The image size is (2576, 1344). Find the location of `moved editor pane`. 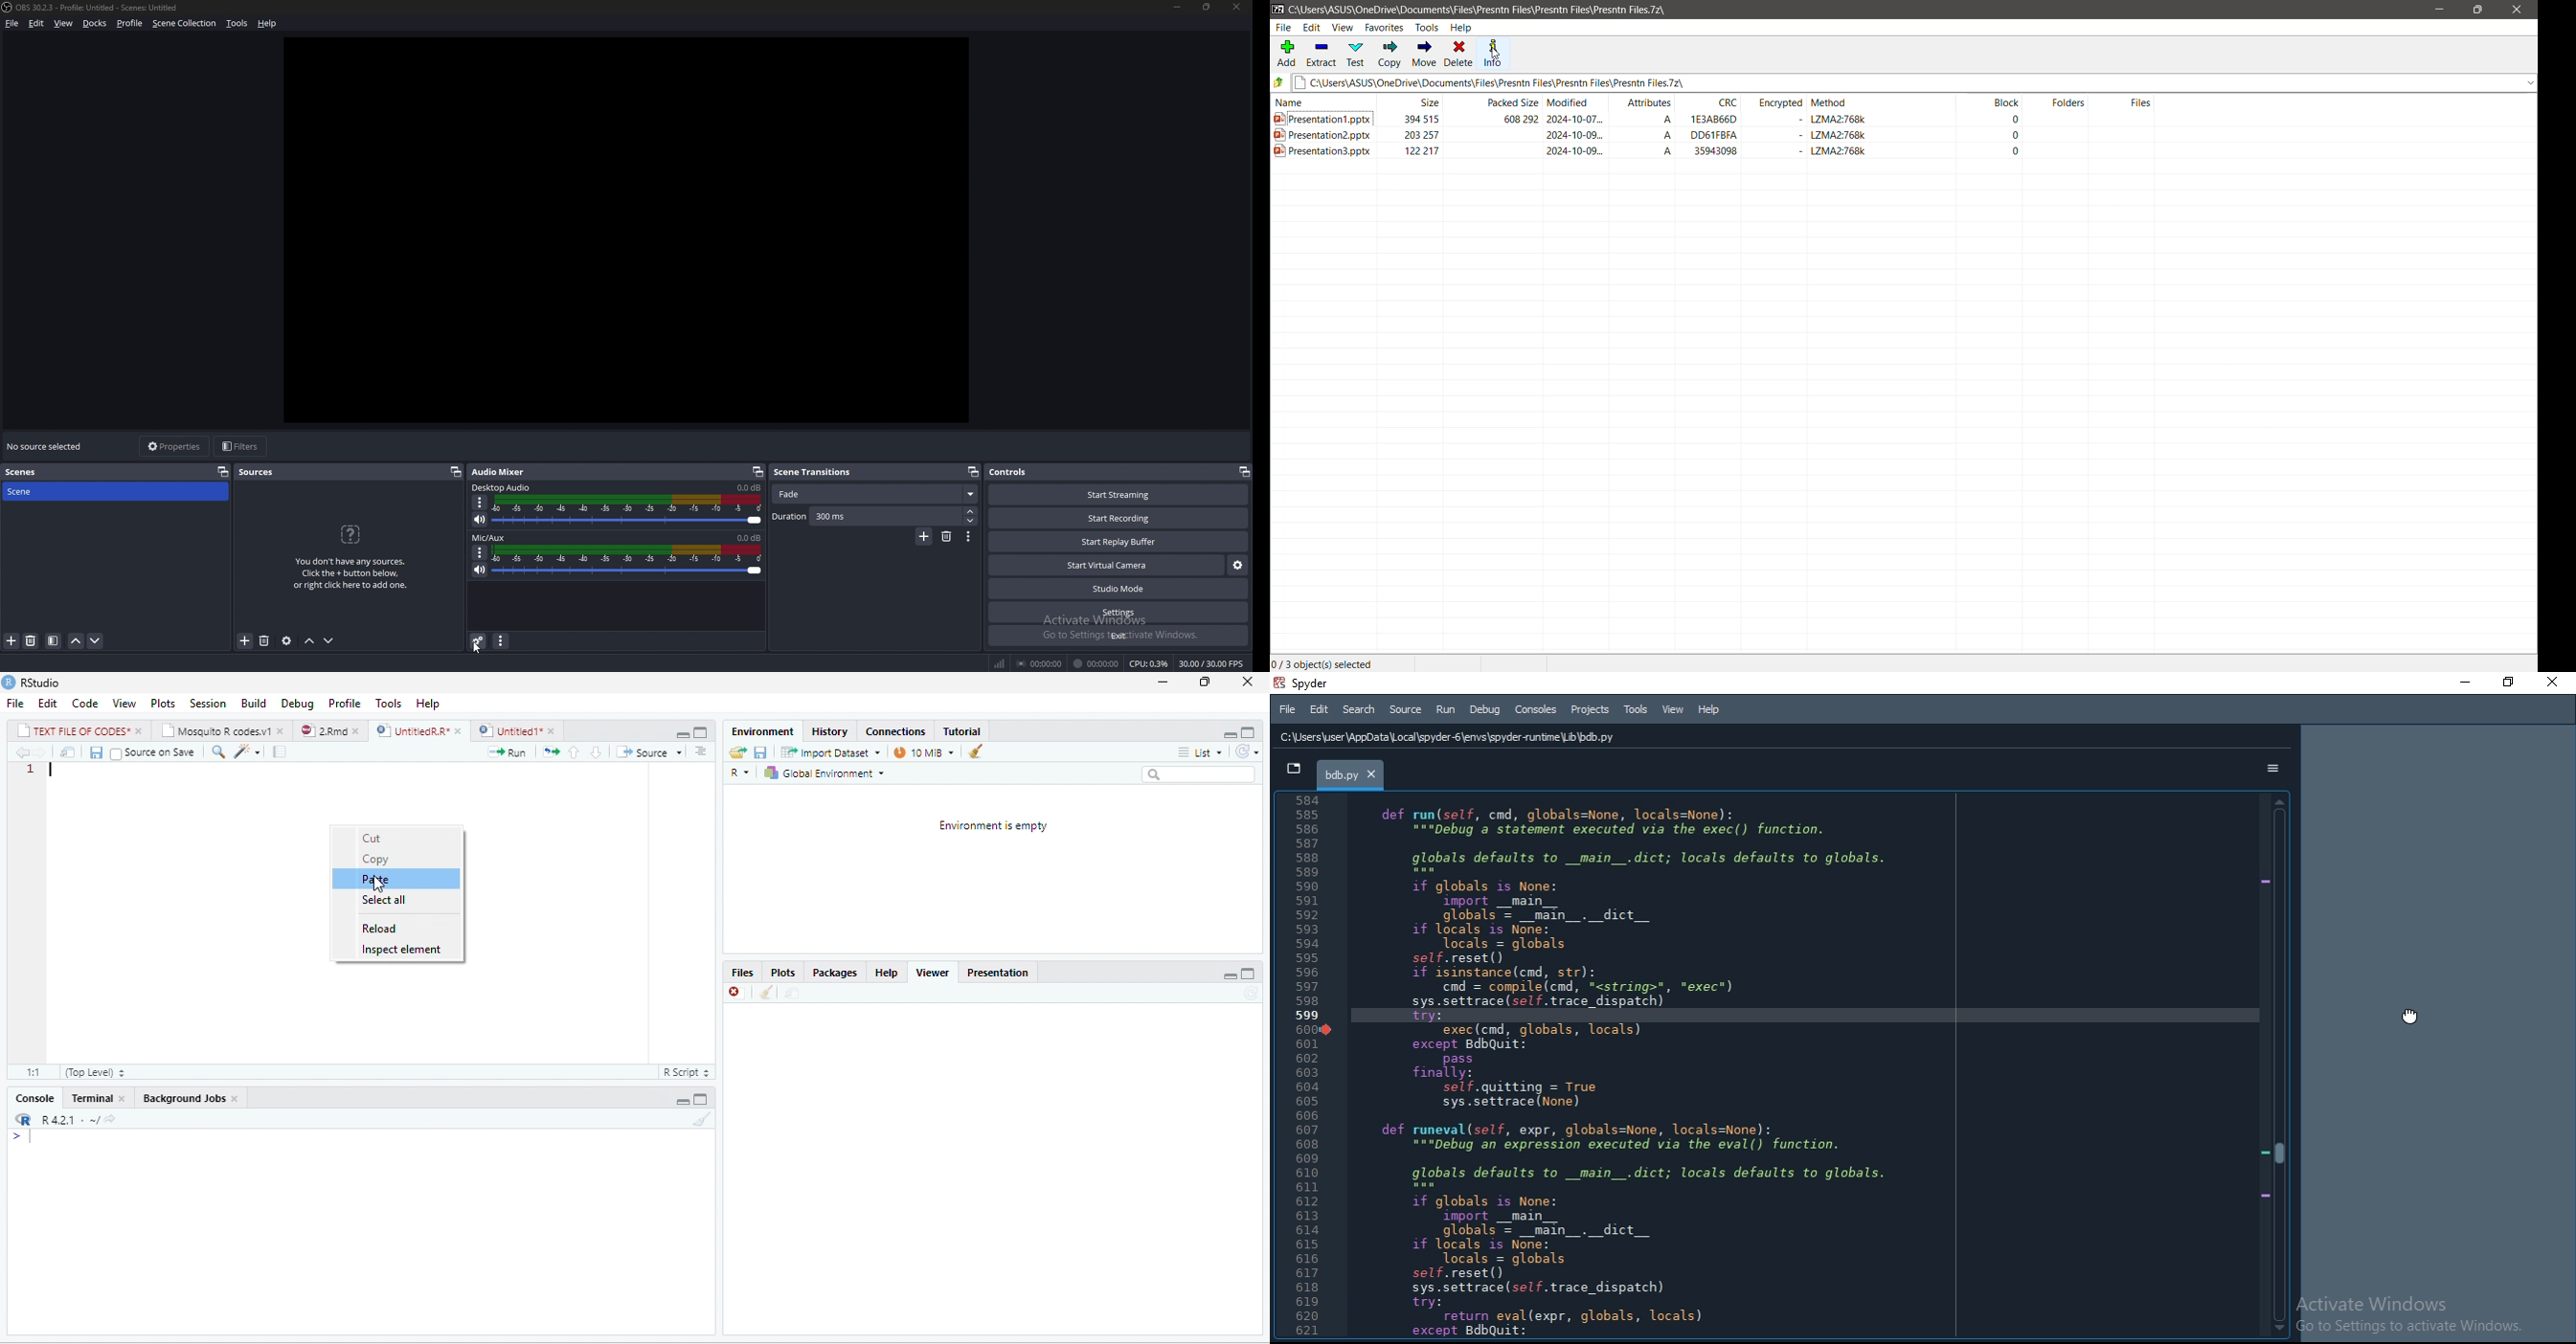

moved editor pane is located at coordinates (1783, 1067).